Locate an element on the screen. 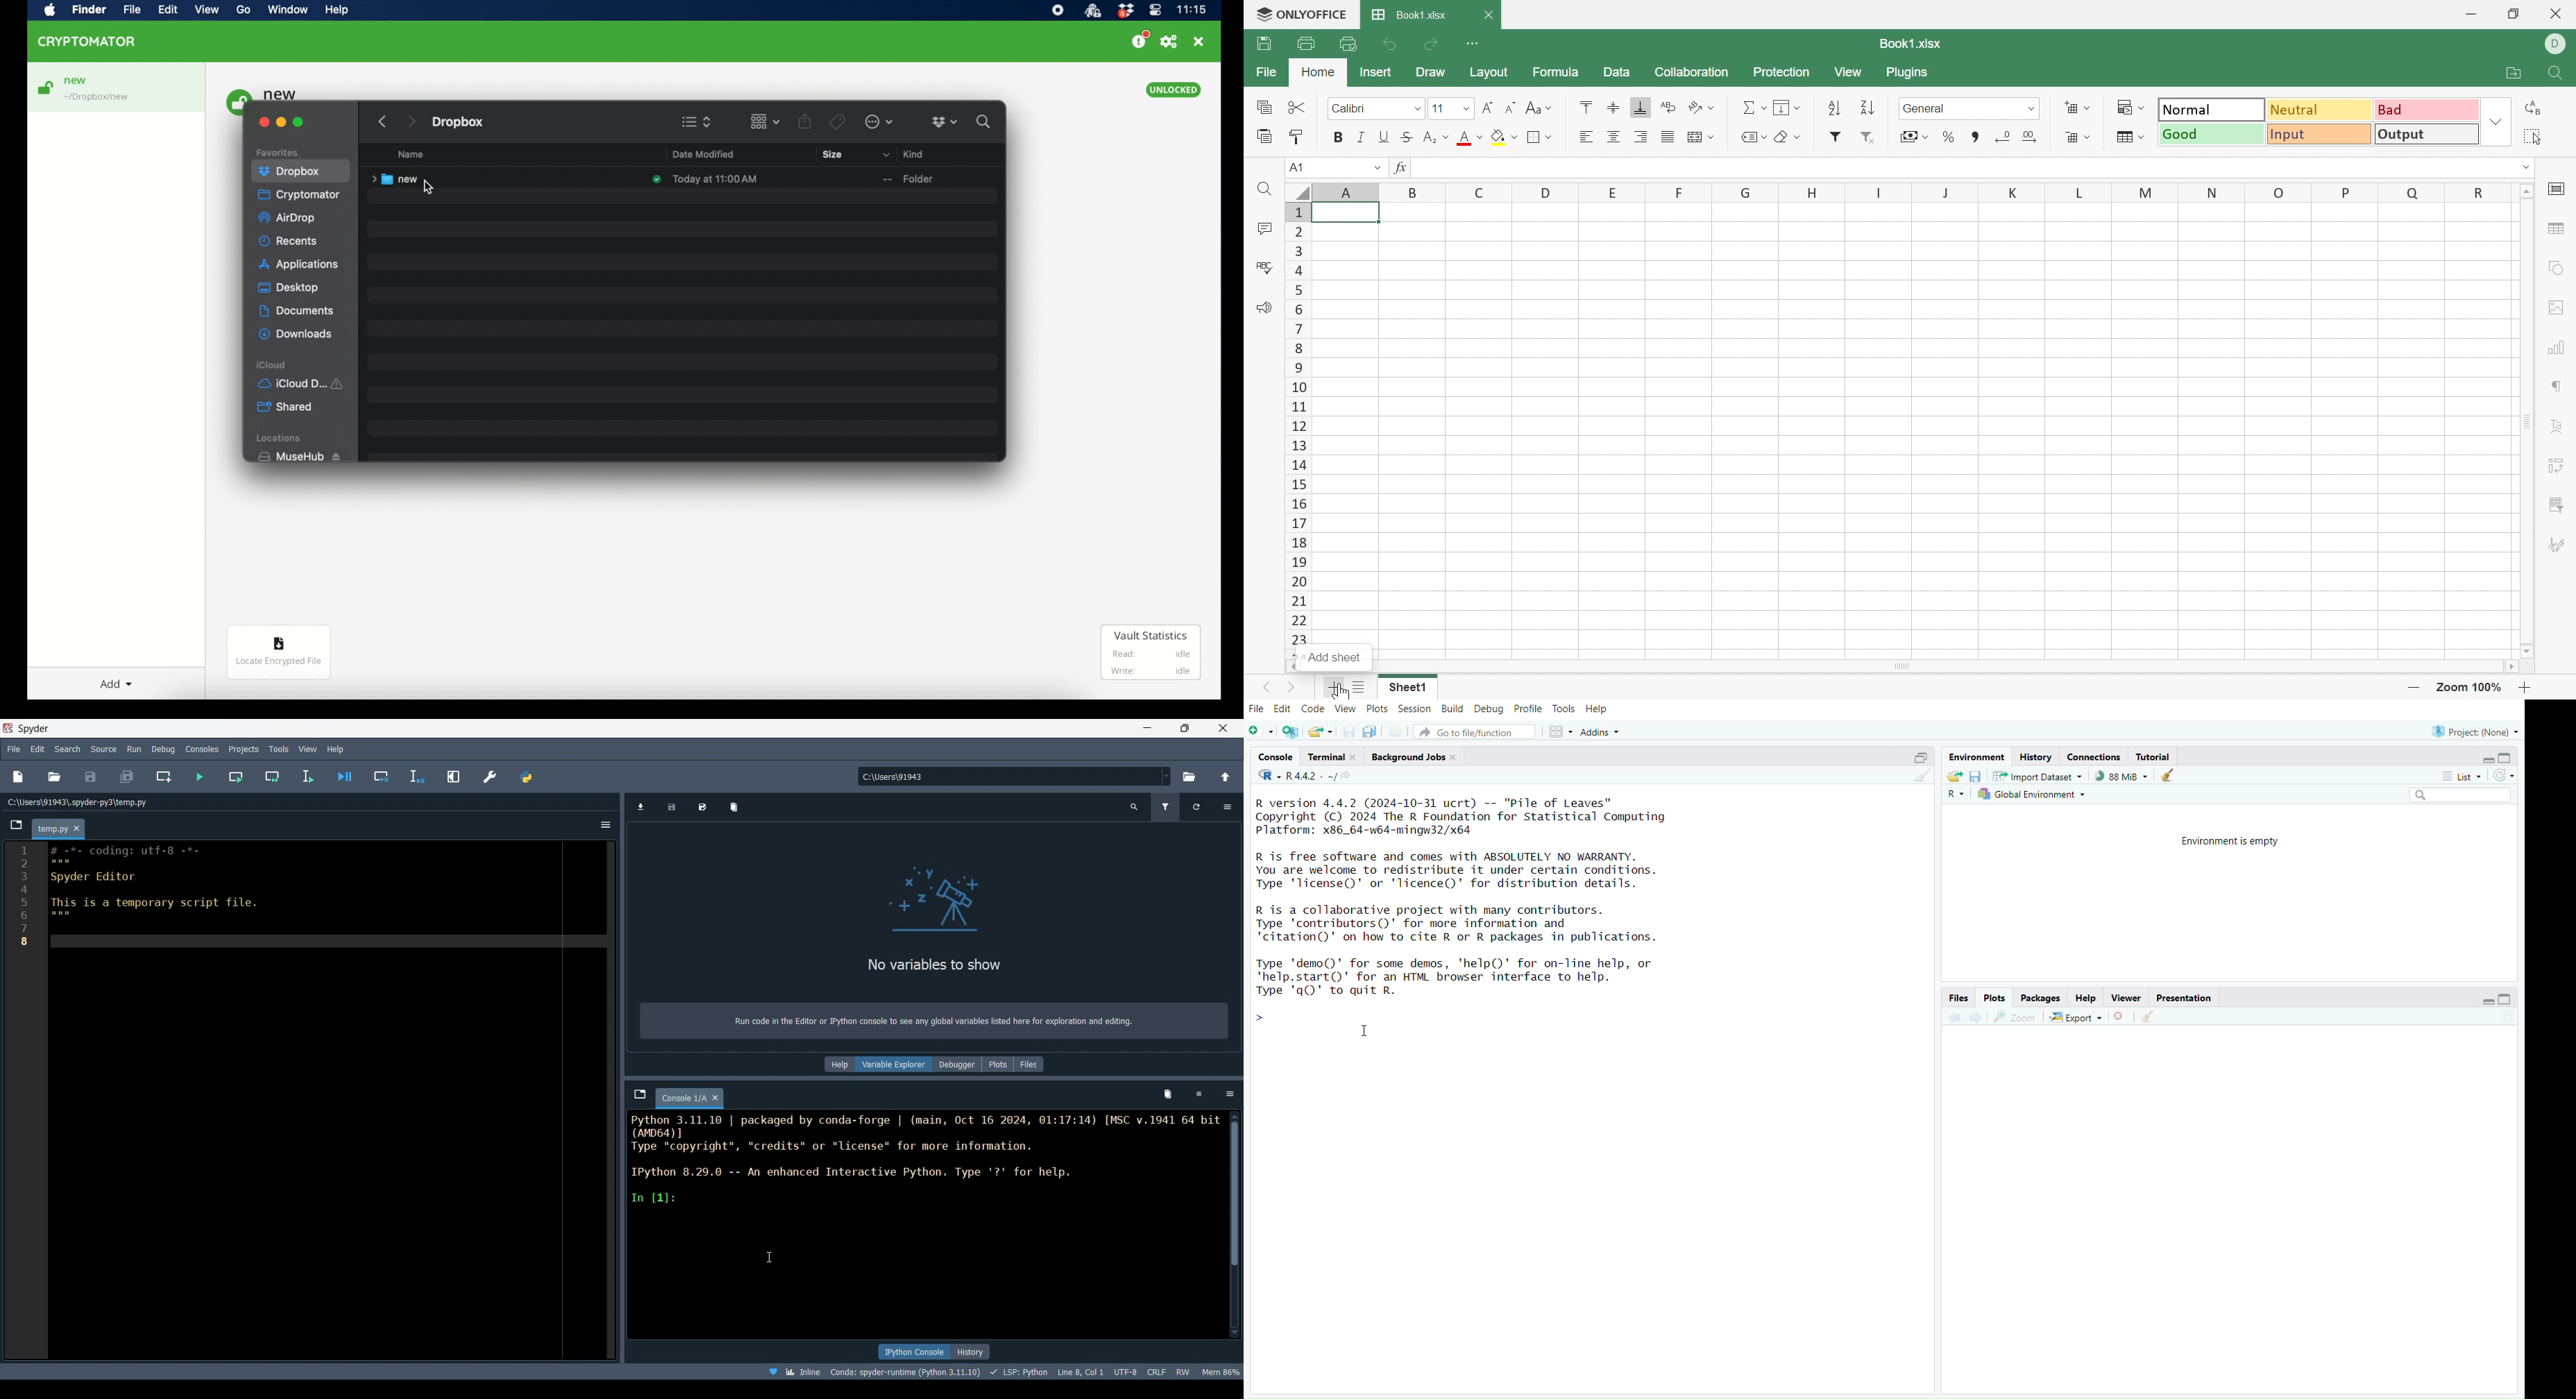 The height and width of the screenshot is (1400, 2576). Italic is located at coordinates (1361, 136).